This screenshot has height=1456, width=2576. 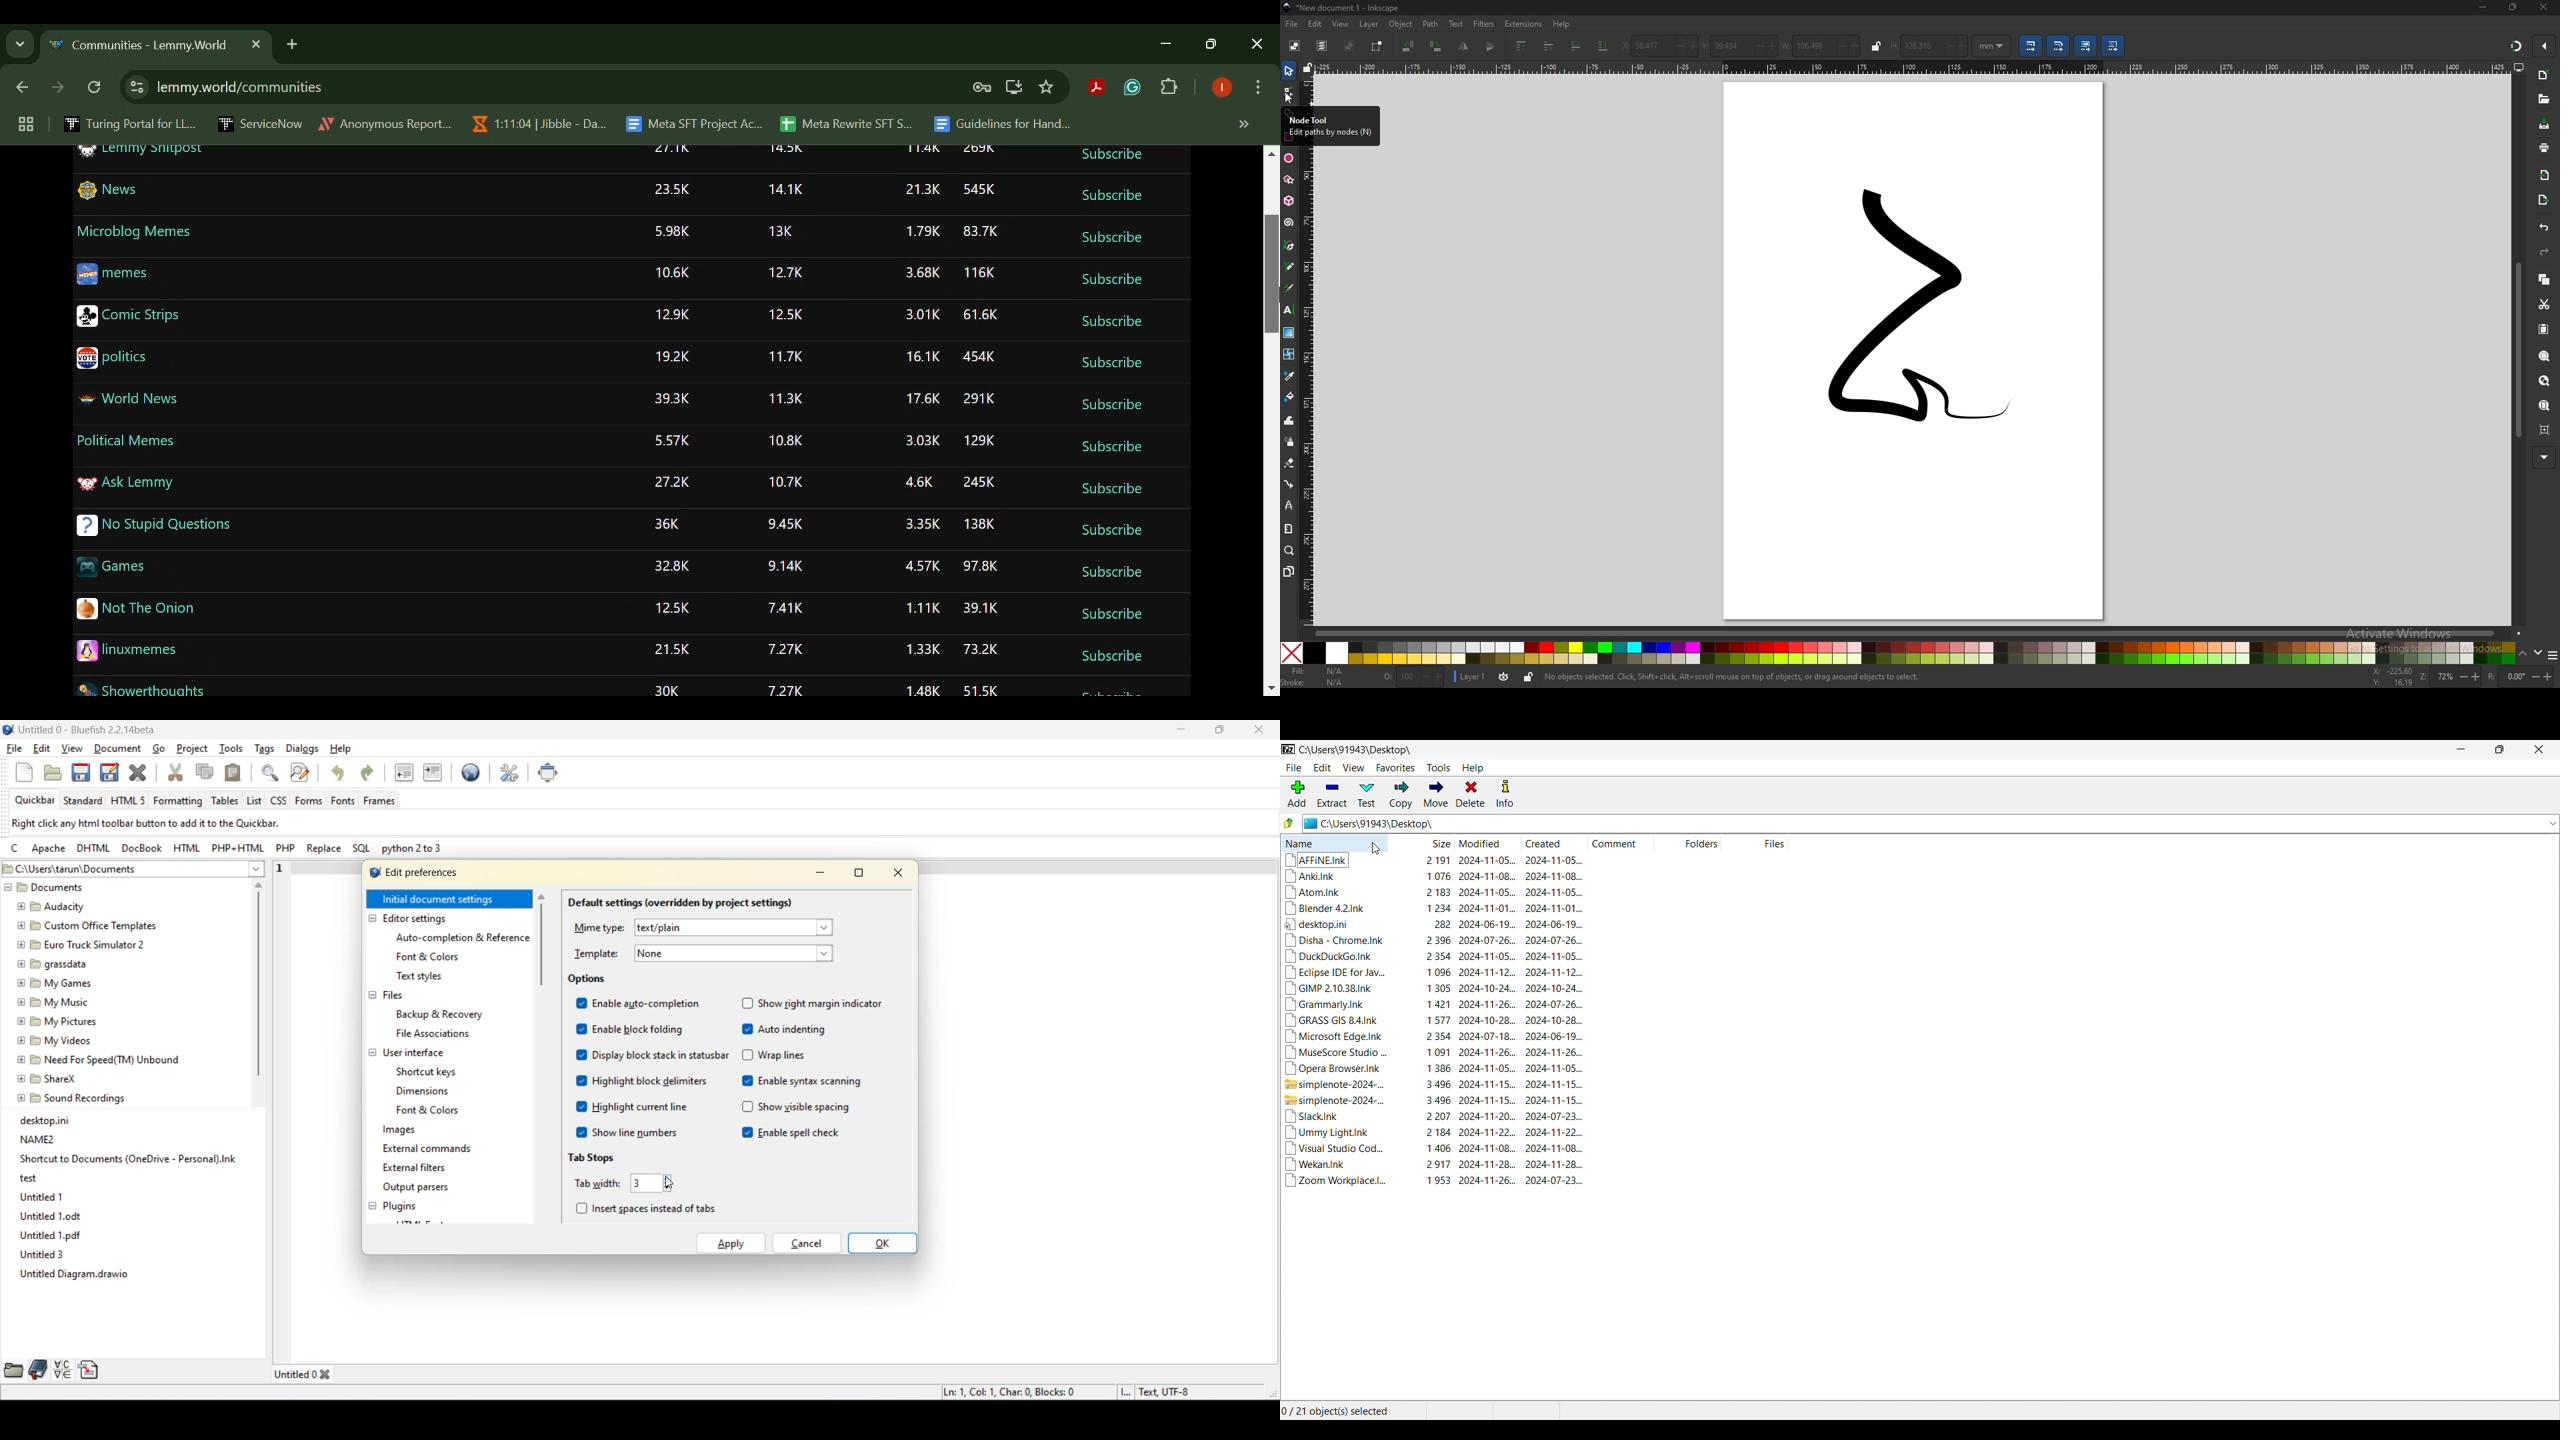 What do you see at coordinates (1379, 851) in the screenshot?
I see `cursor` at bounding box center [1379, 851].